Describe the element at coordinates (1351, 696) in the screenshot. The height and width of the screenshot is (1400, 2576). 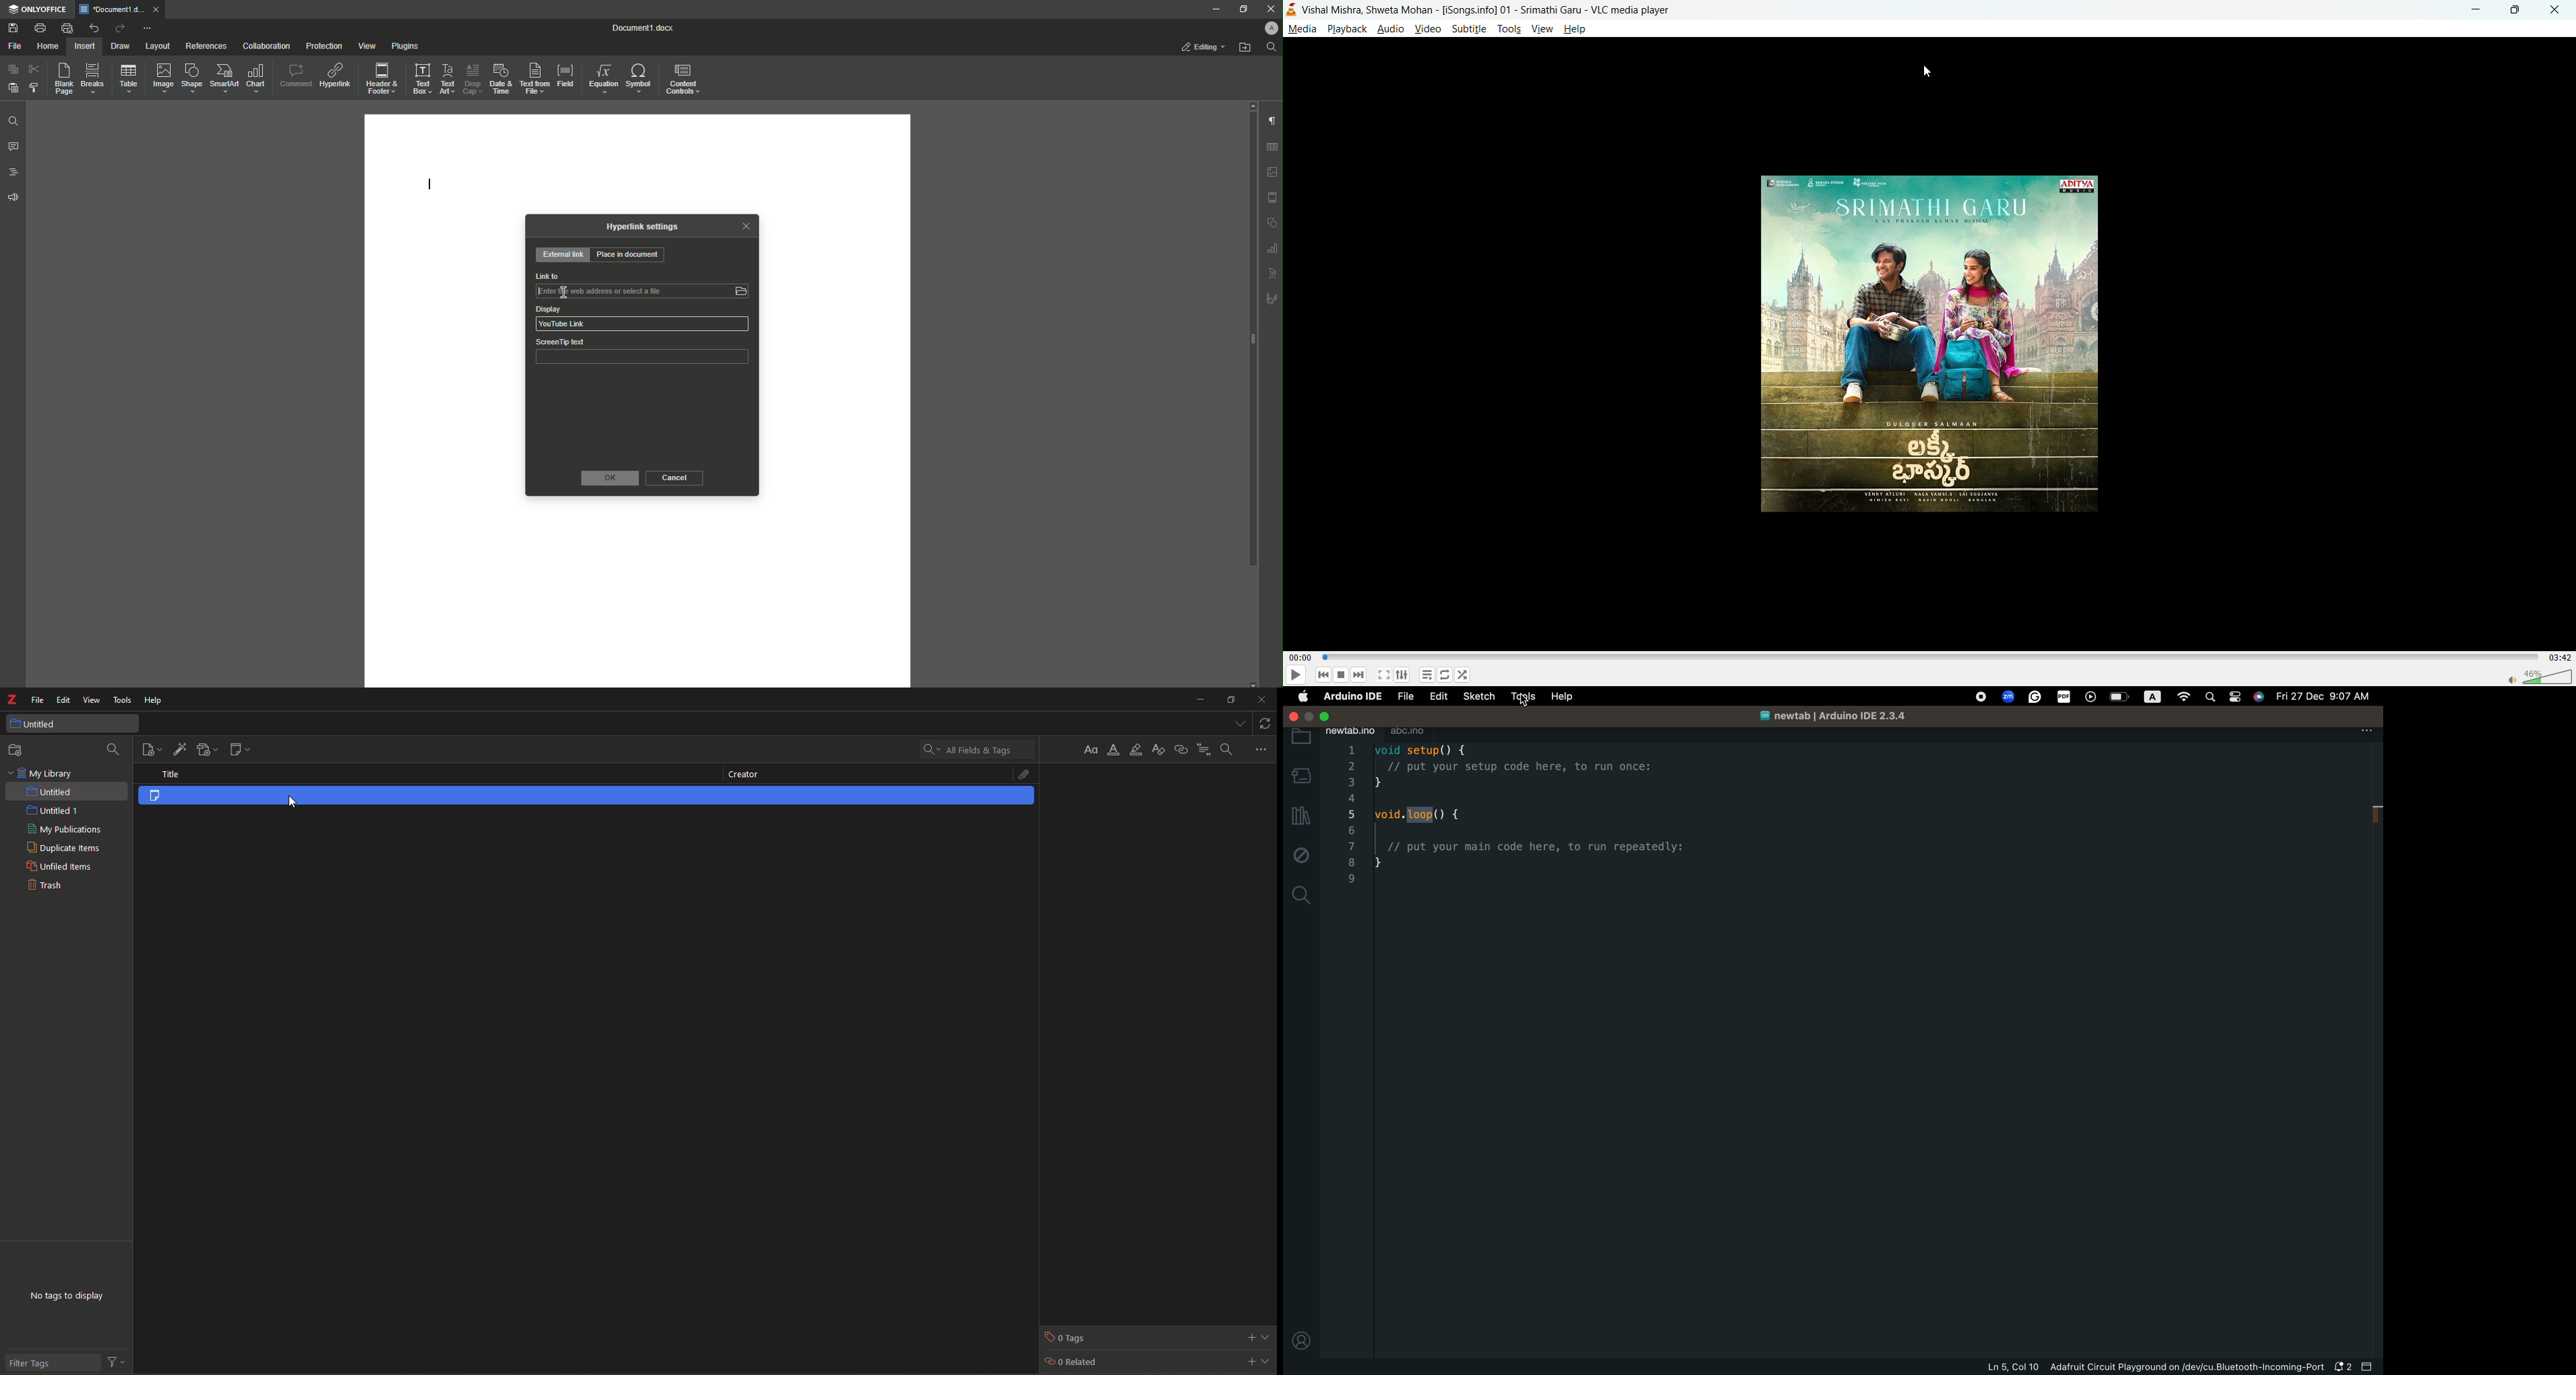
I see `Arduino IDE` at that location.